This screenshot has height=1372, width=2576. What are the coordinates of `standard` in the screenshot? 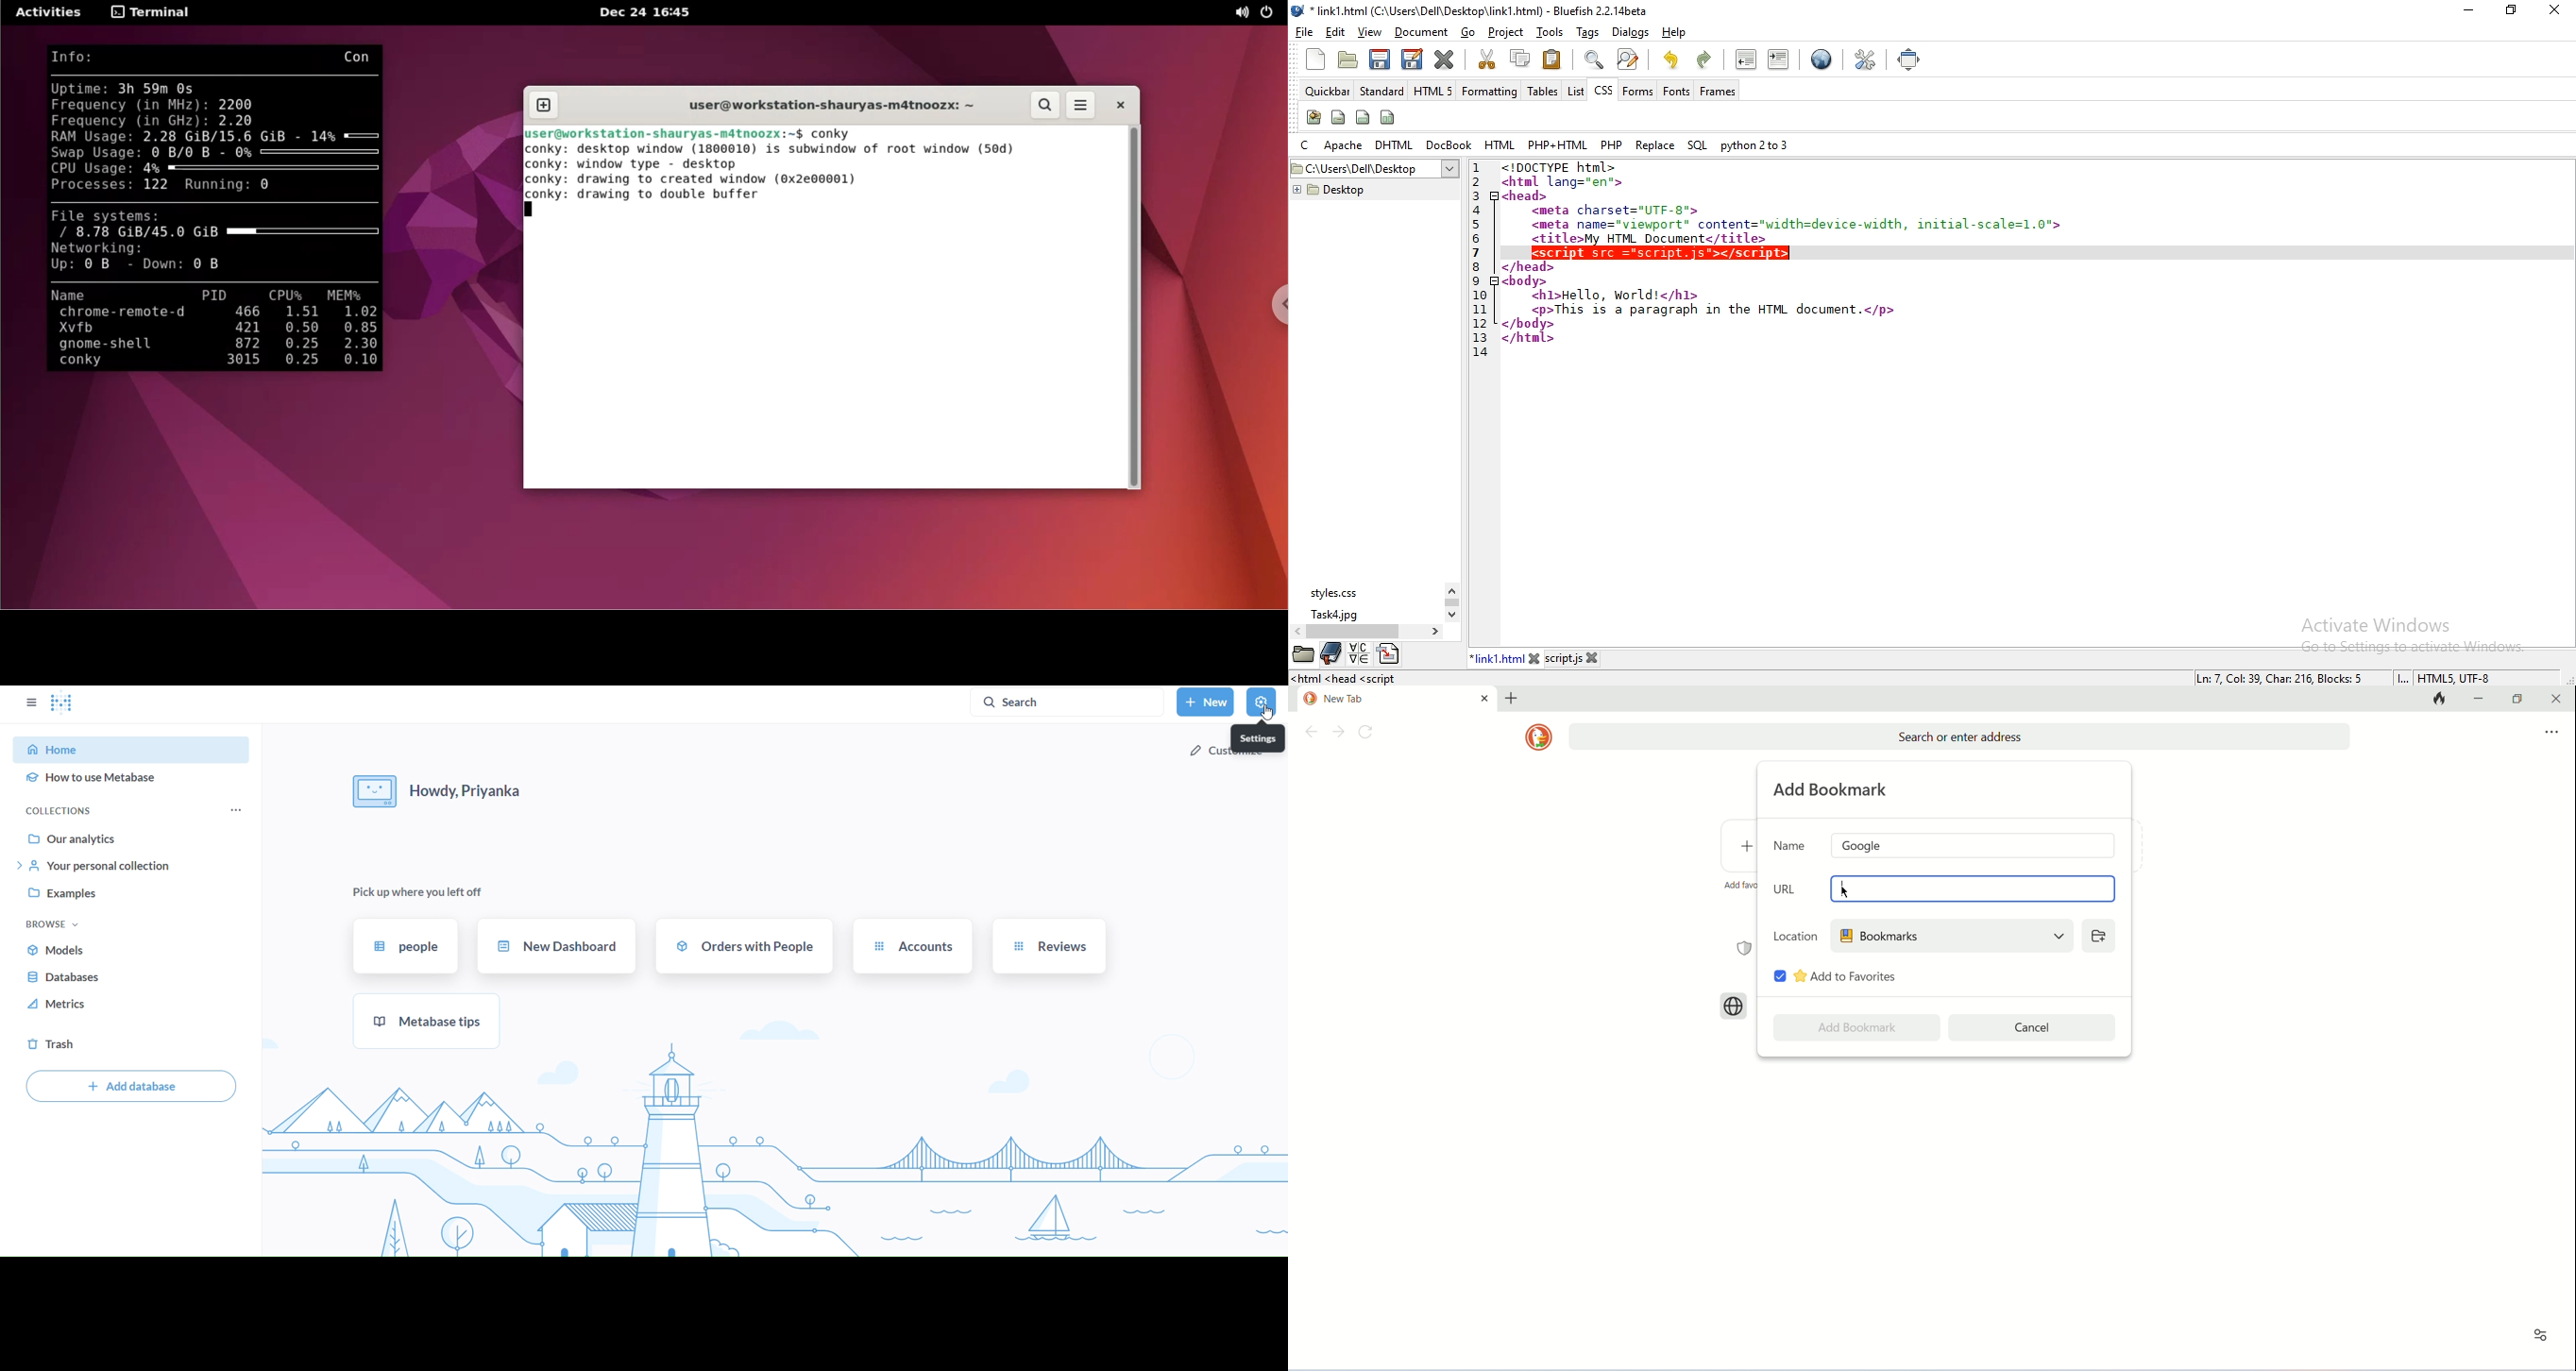 It's located at (1381, 90).